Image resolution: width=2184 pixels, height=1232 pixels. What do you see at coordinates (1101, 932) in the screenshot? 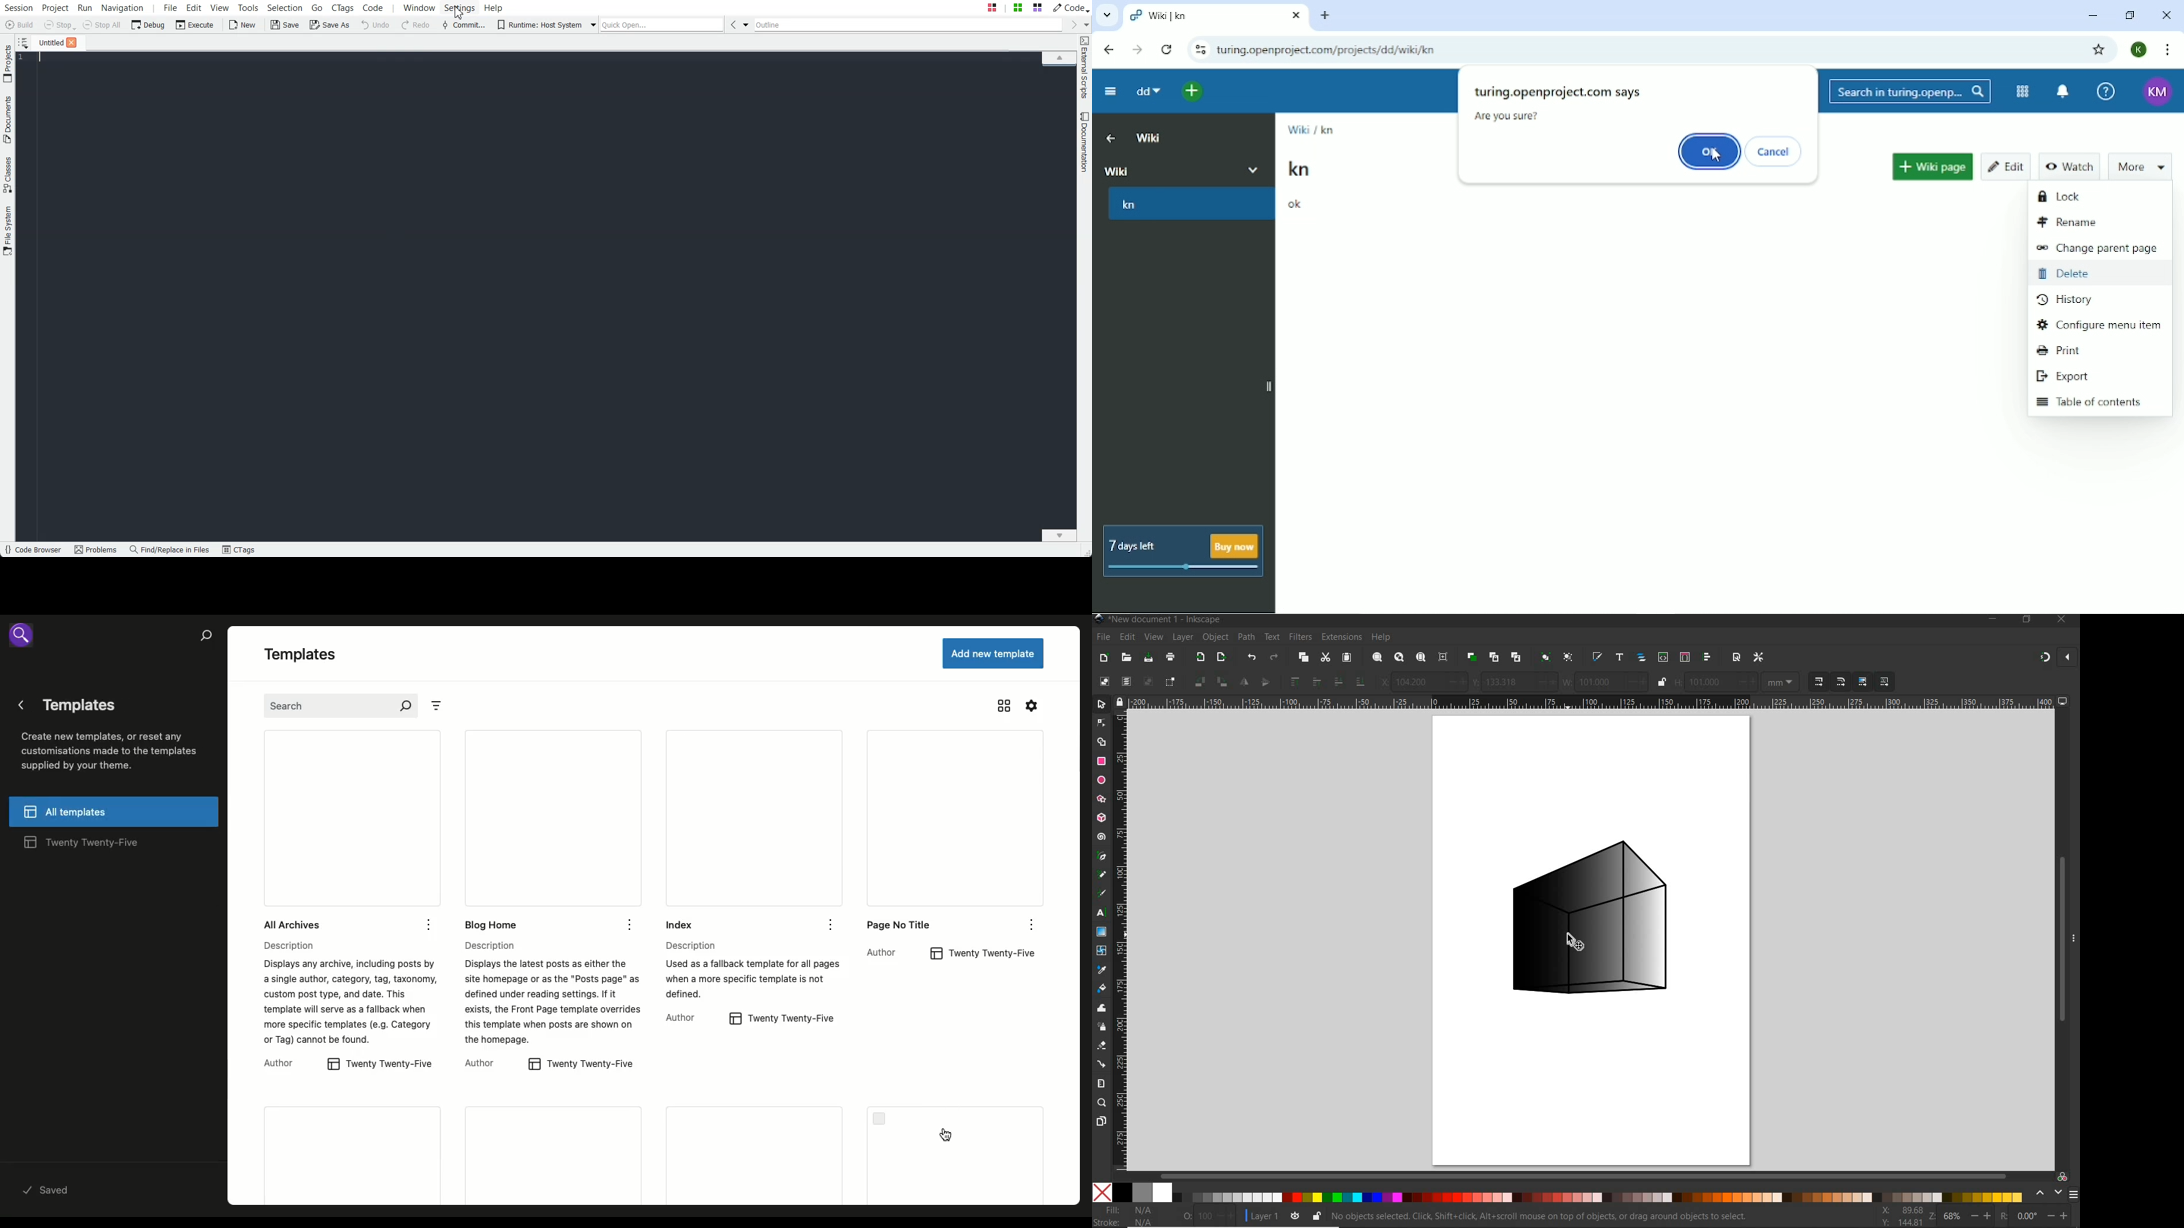
I see `GRADIENT TOOL` at bounding box center [1101, 932].